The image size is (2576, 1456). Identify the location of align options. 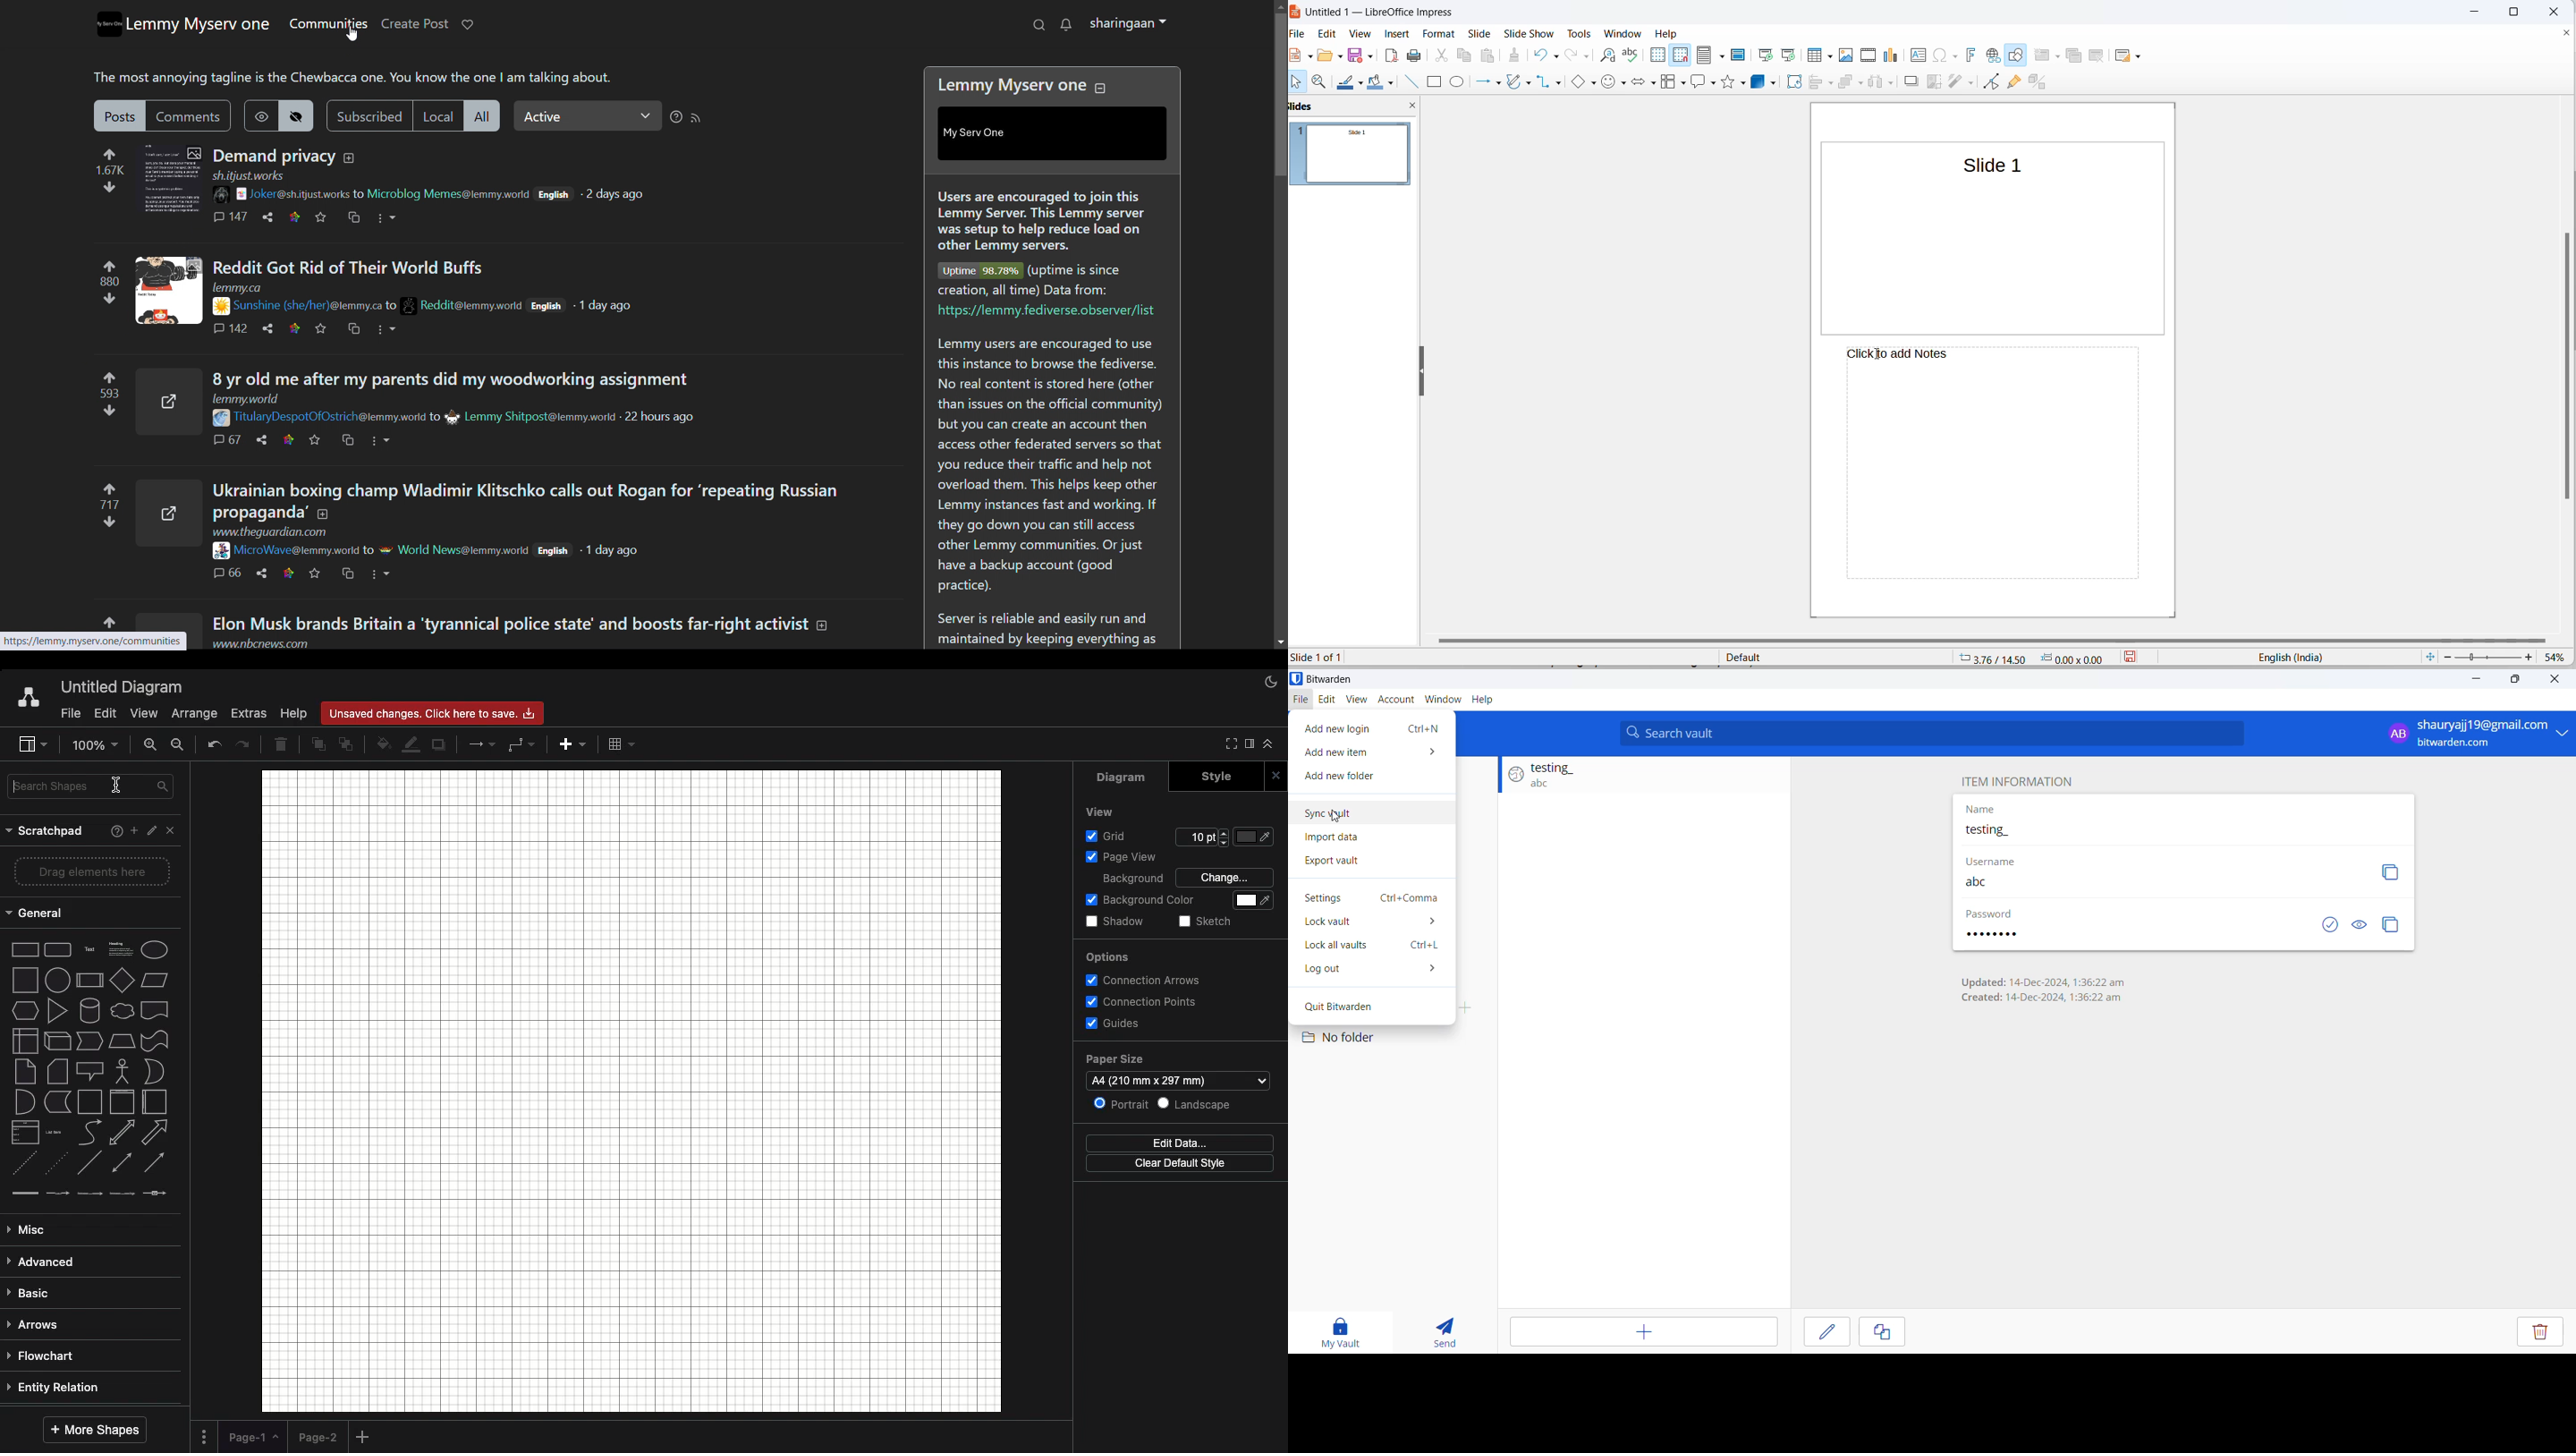
(1829, 84).